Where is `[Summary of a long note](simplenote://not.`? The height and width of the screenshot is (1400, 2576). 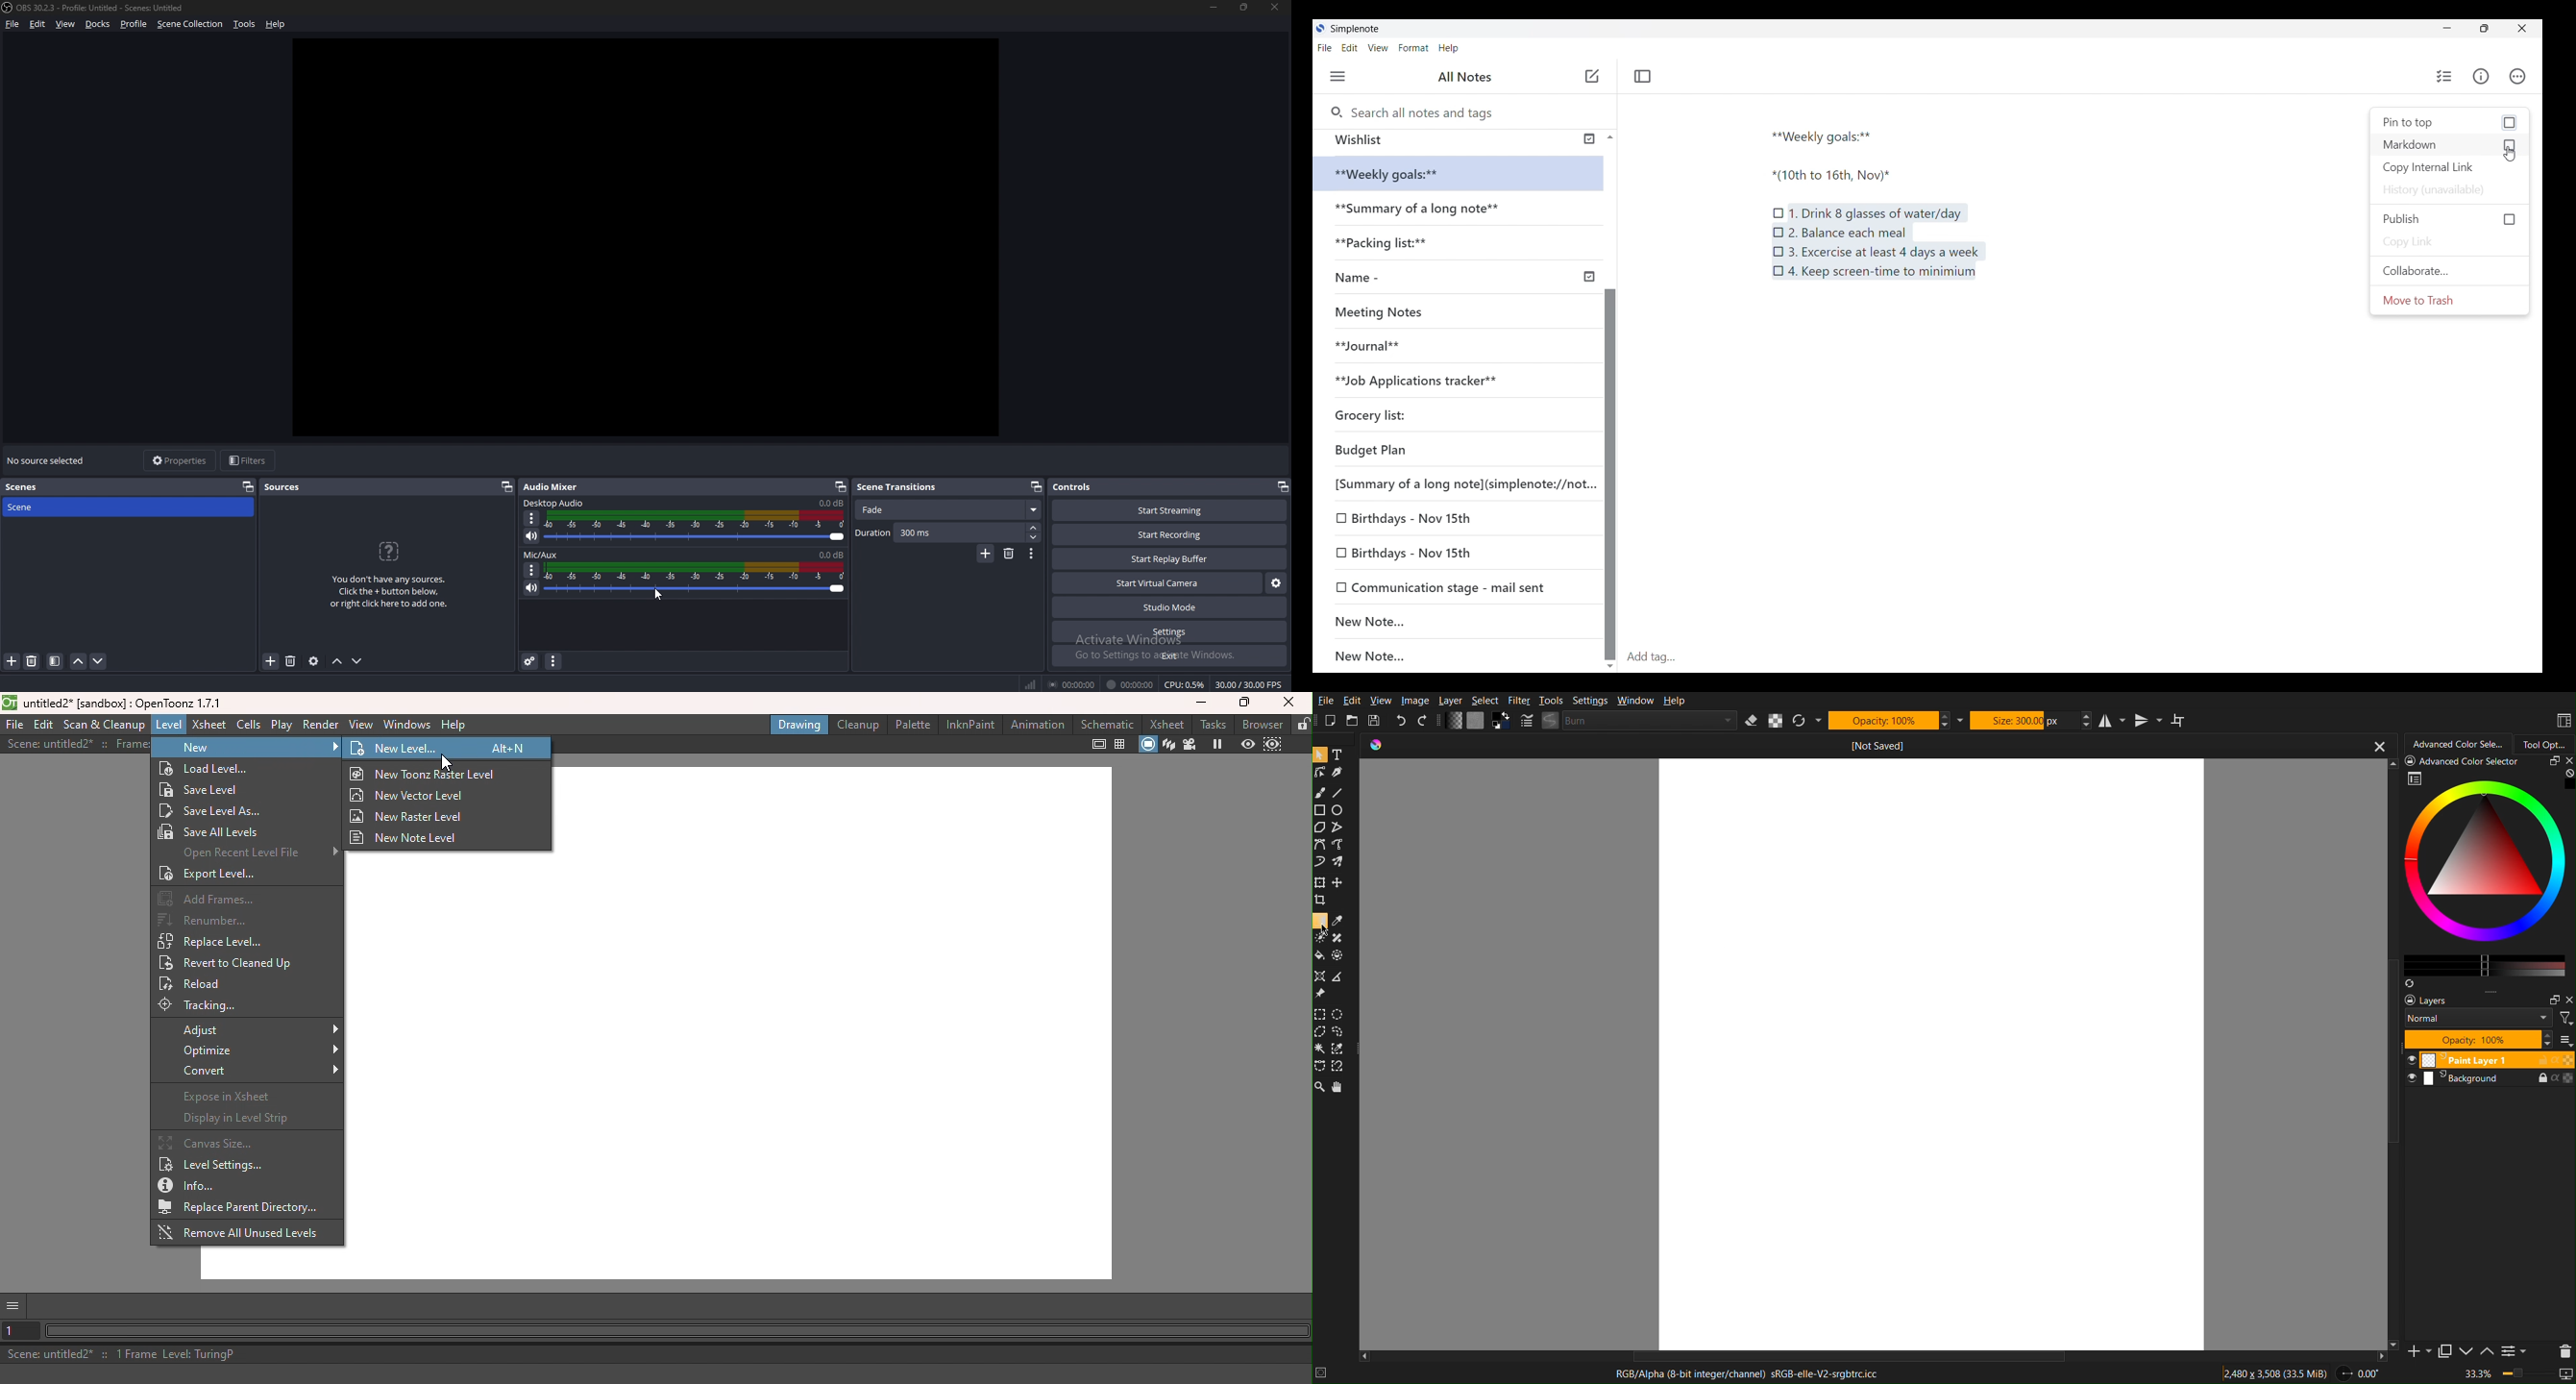
[Summary of a long note](simplenote://not. is located at coordinates (1457, 483).